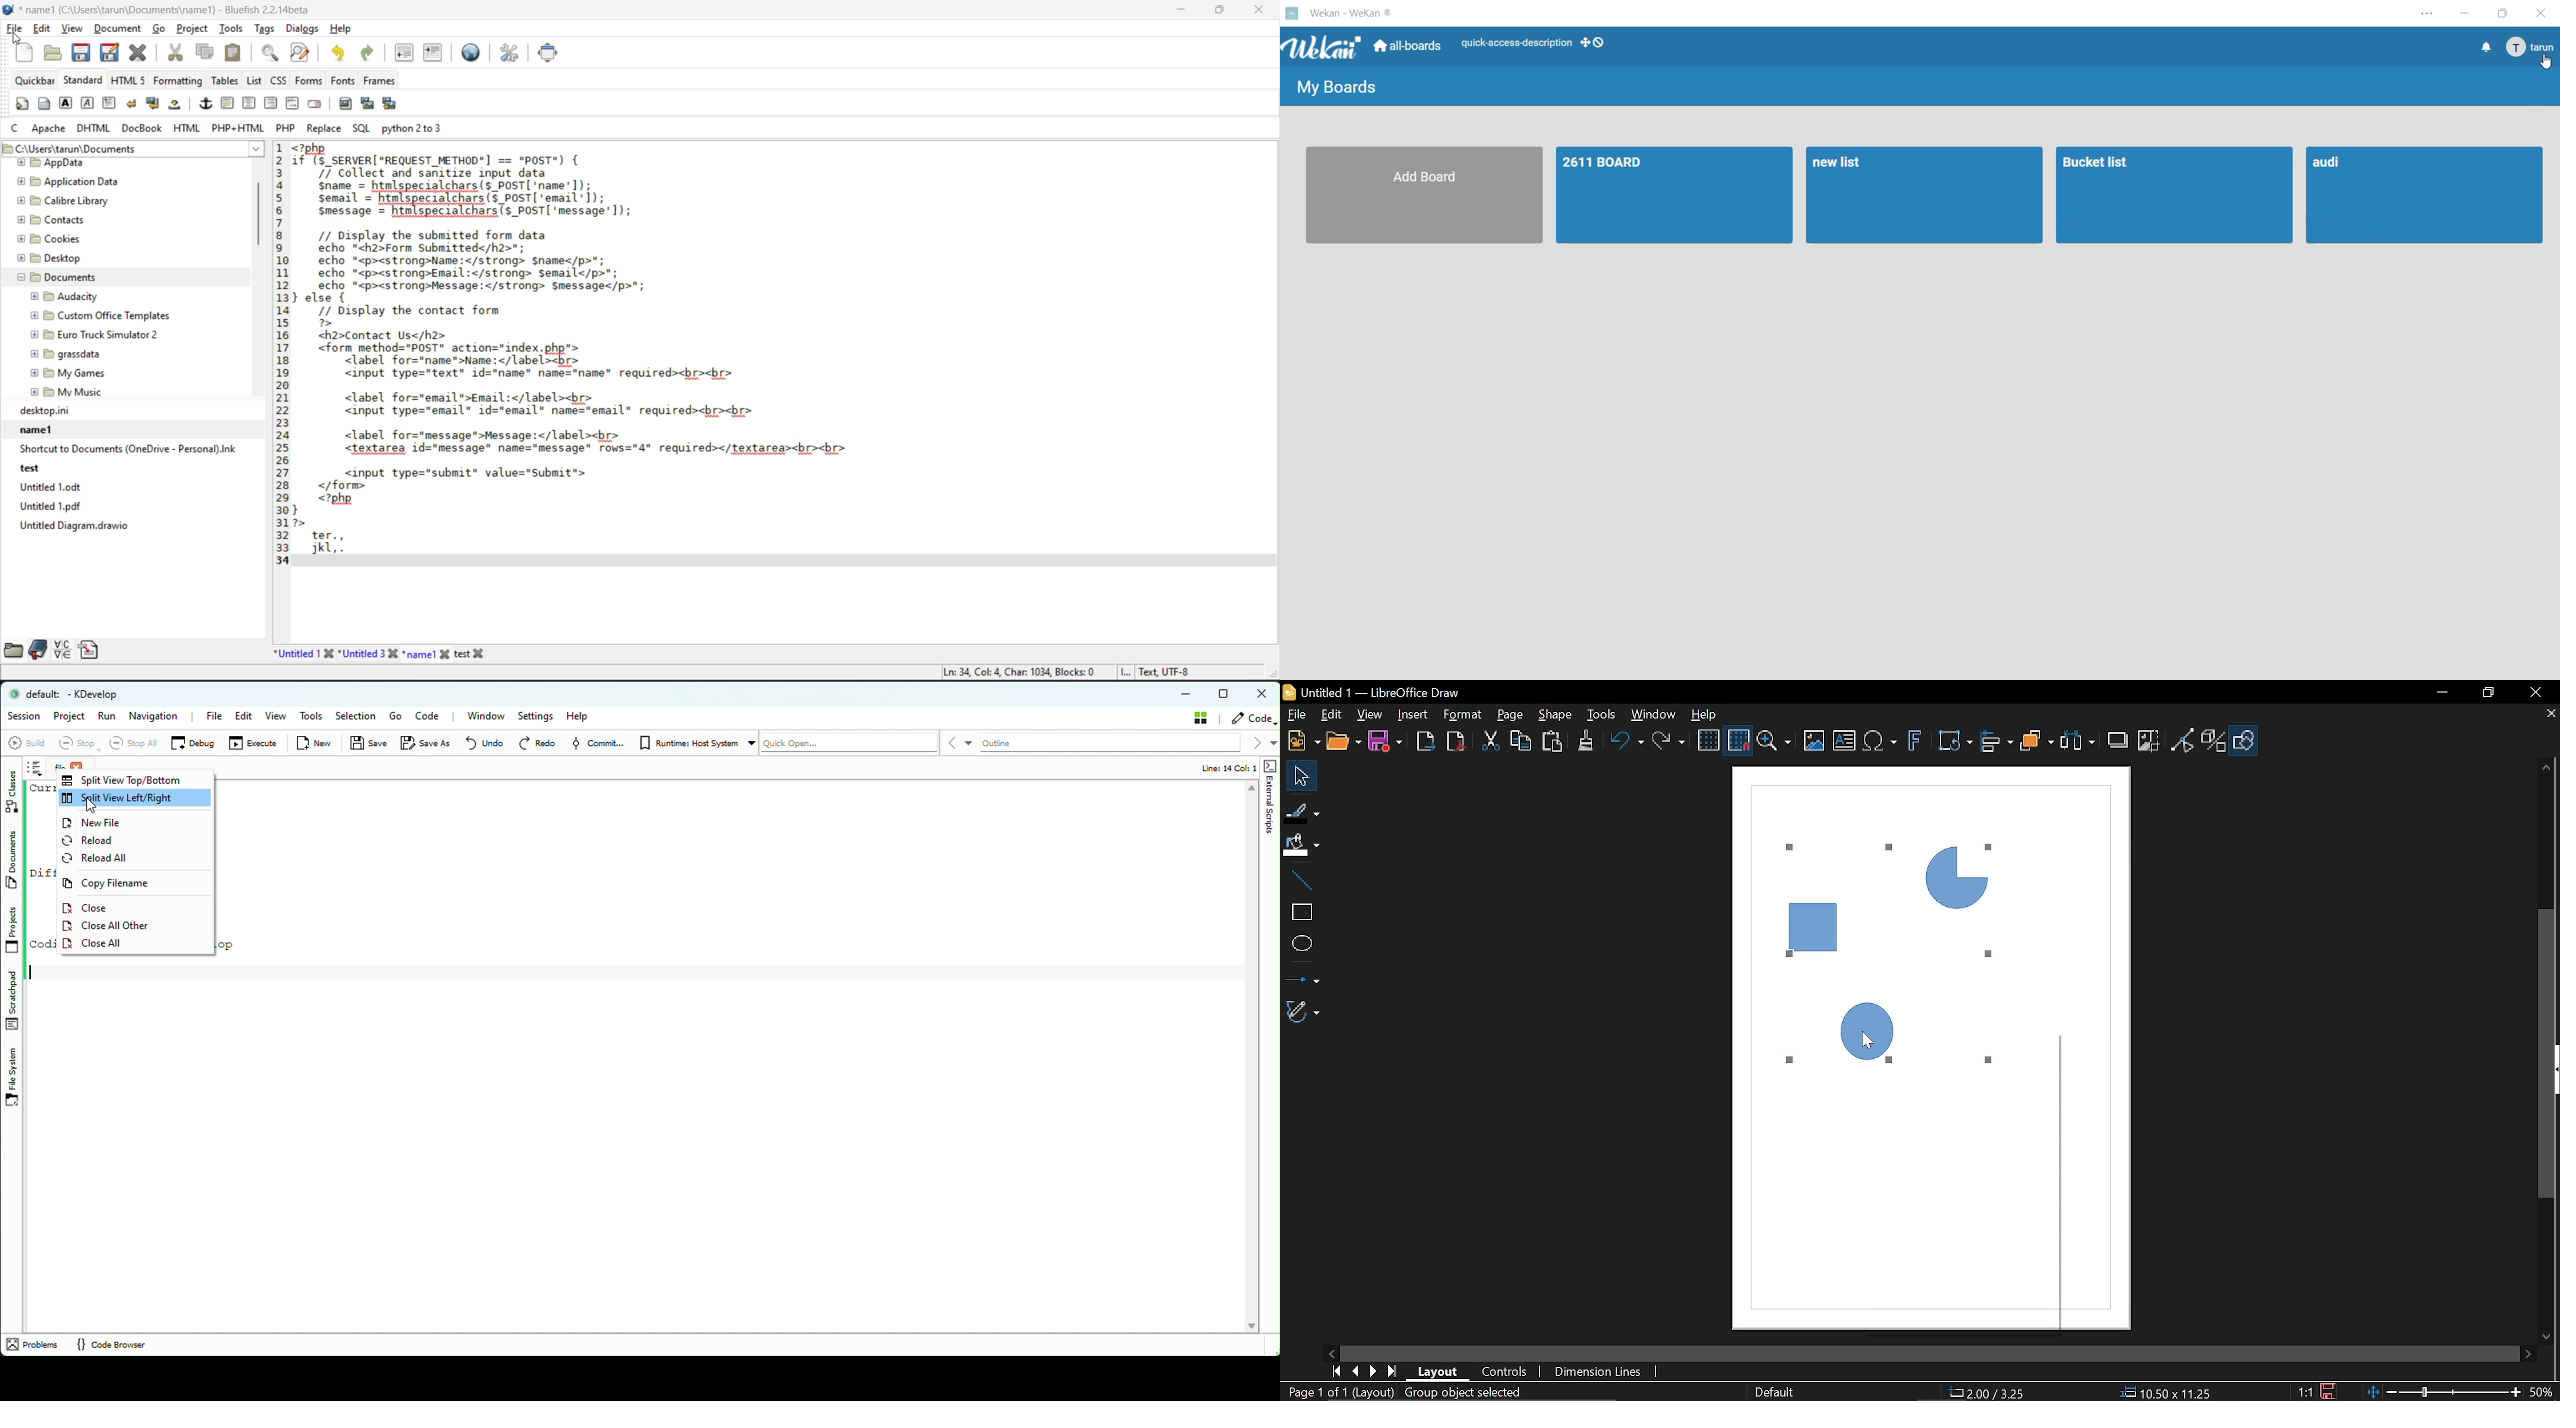 The width and height of the screenshot is (2576, 1428). What do you see at coordinates (2544, 12) in the screenshot?
I see `close` at bounding box center [2544, 12].